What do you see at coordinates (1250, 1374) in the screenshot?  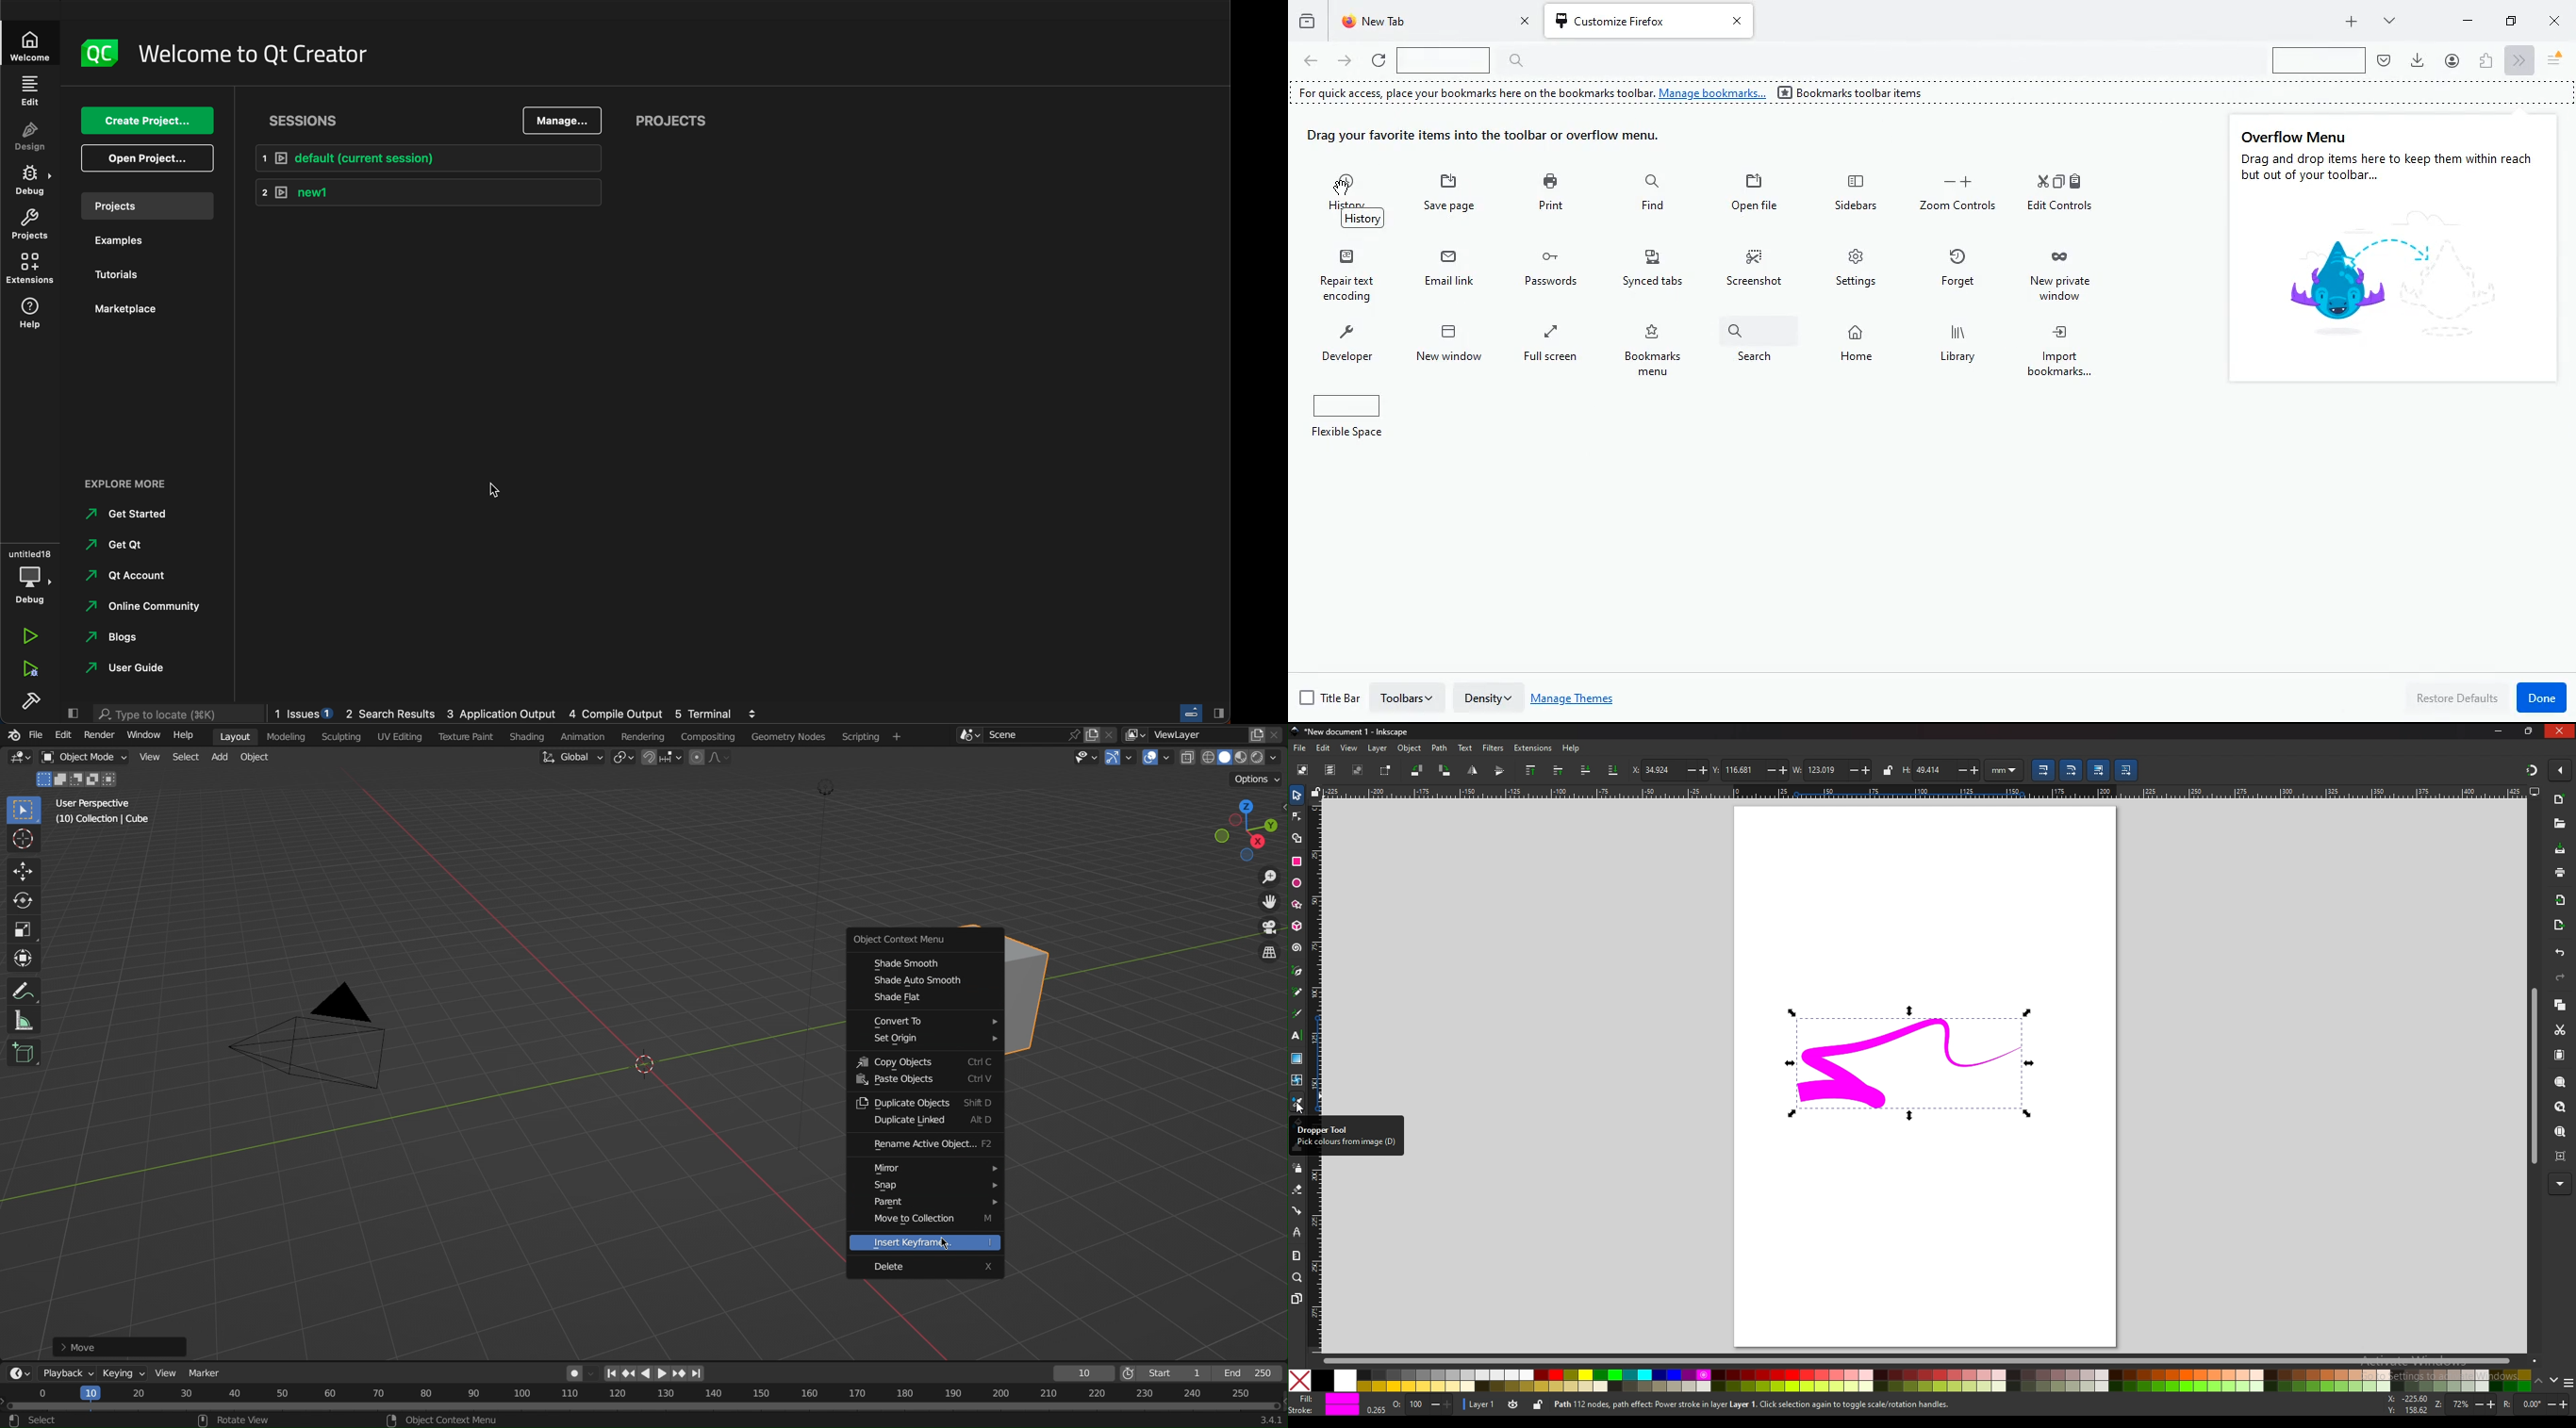 I see `End` at bounding box center [1250, 1374].